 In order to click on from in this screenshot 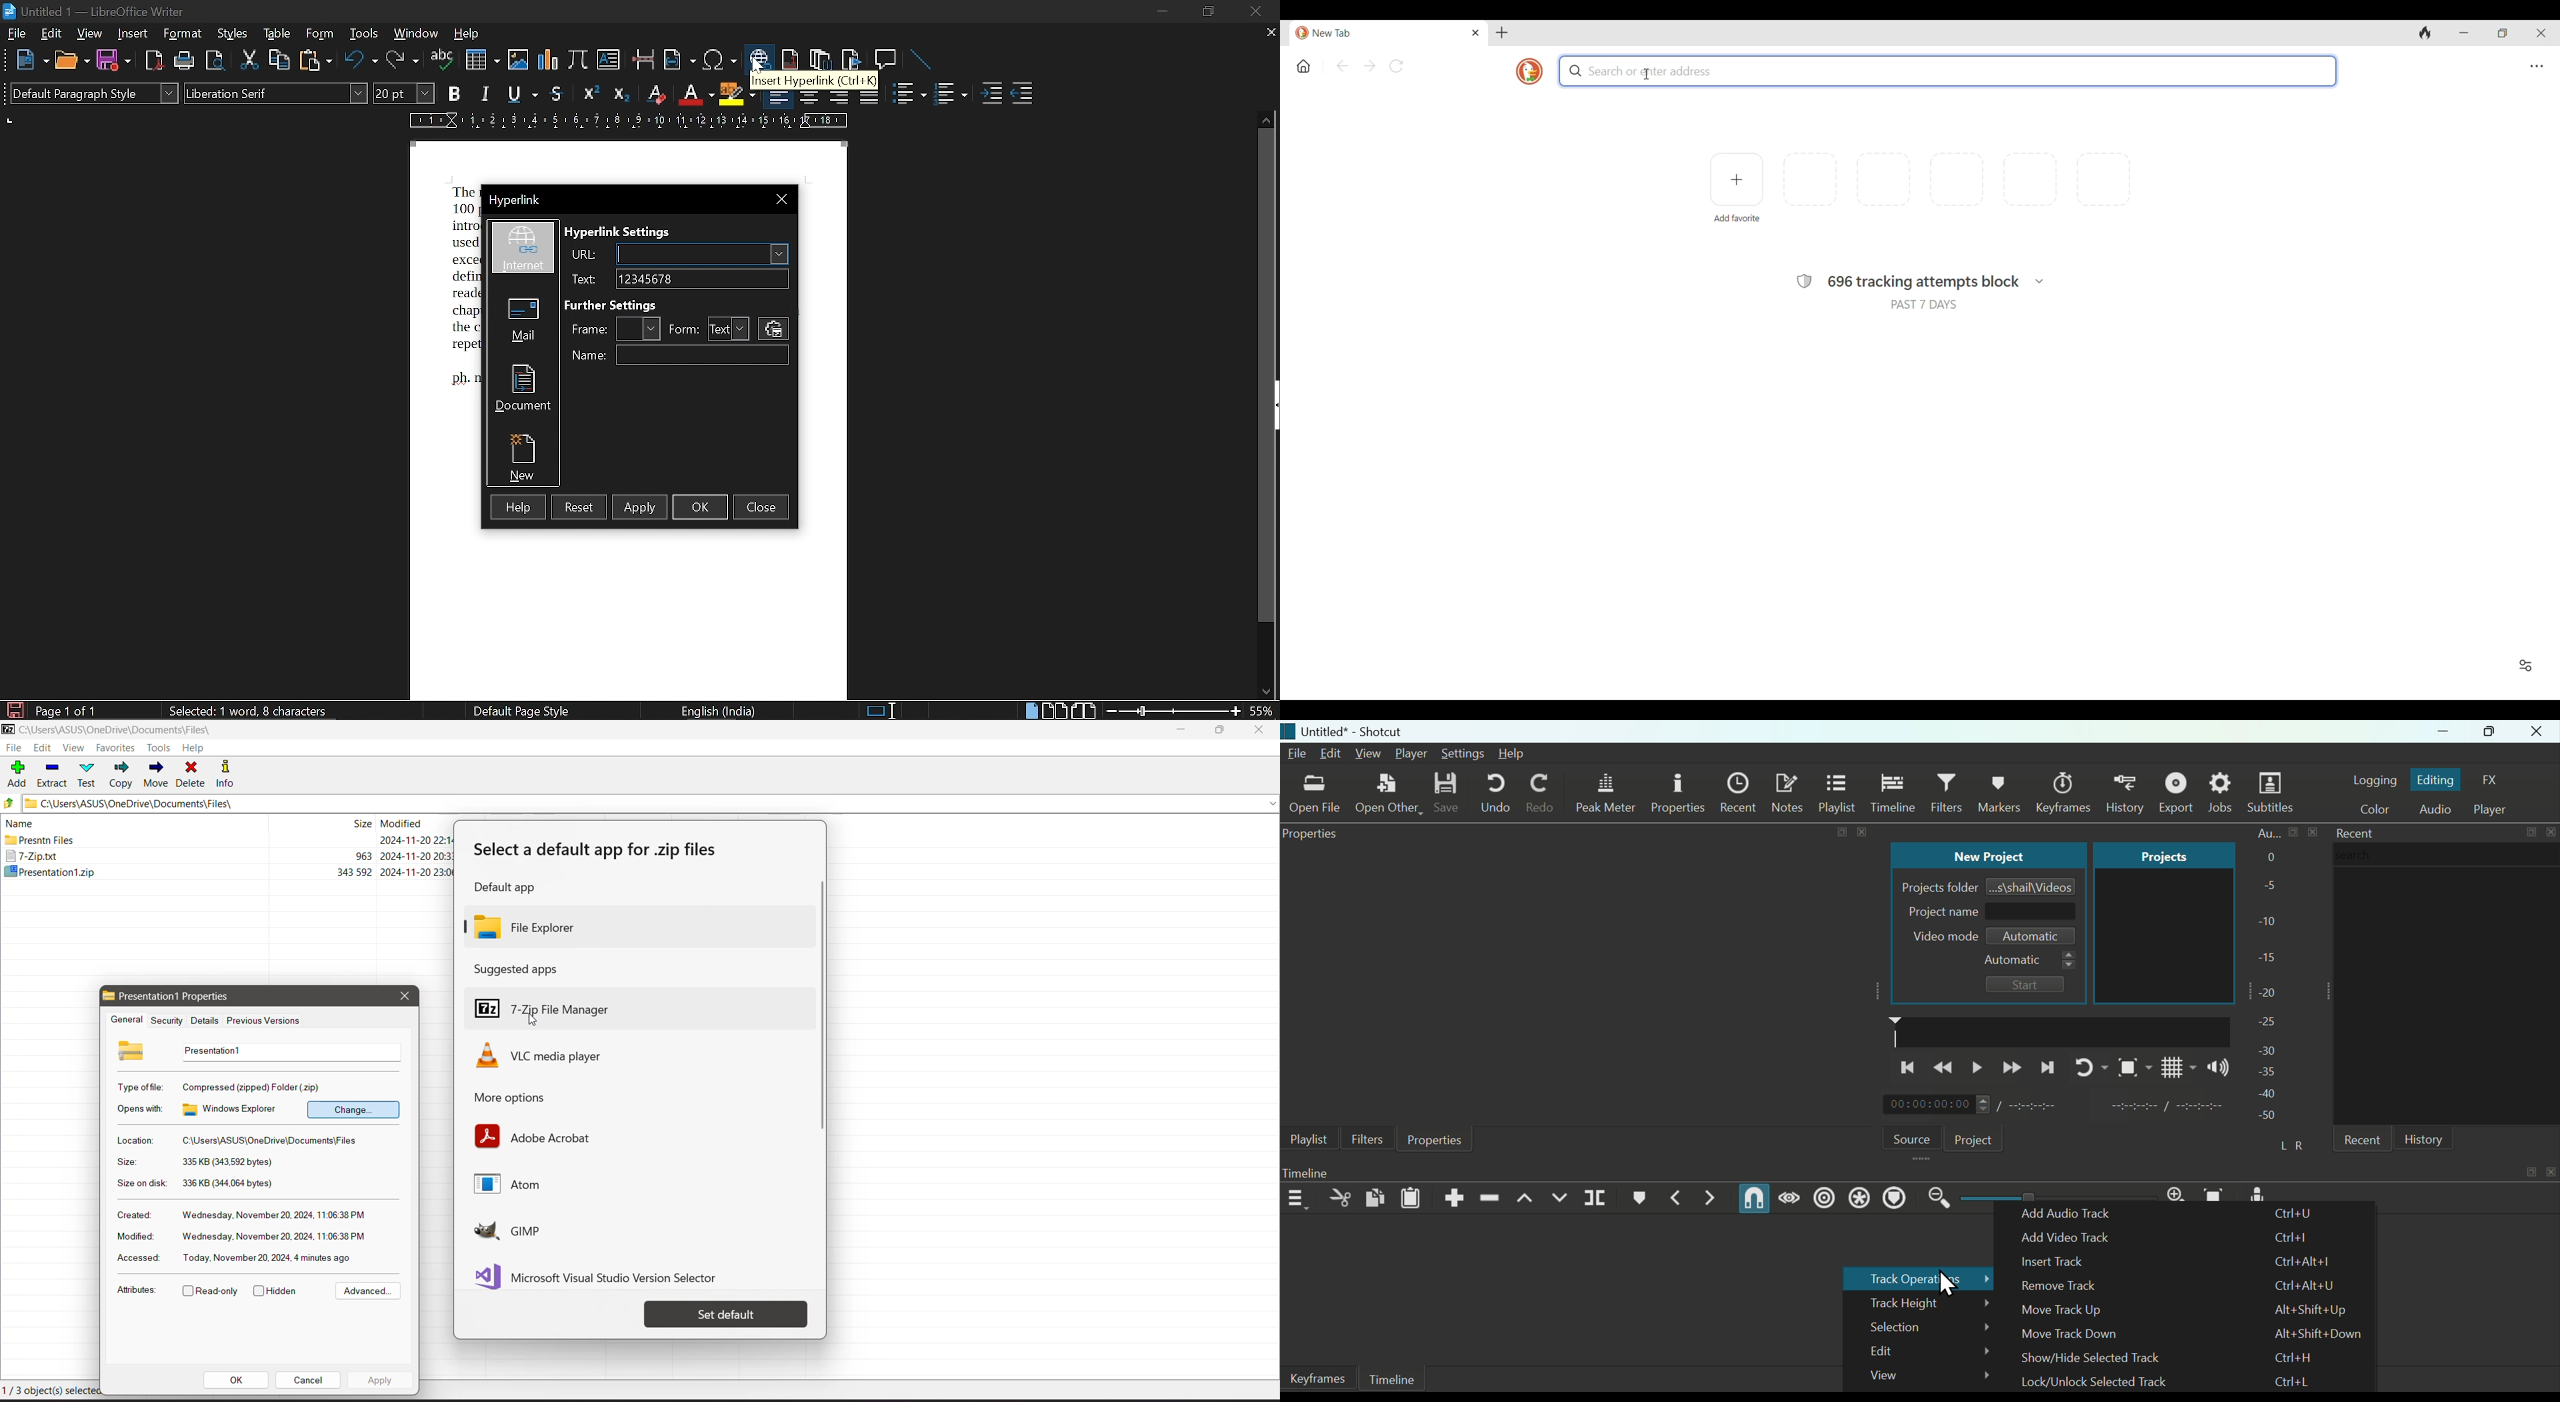, I will do `click(684, 329)`.